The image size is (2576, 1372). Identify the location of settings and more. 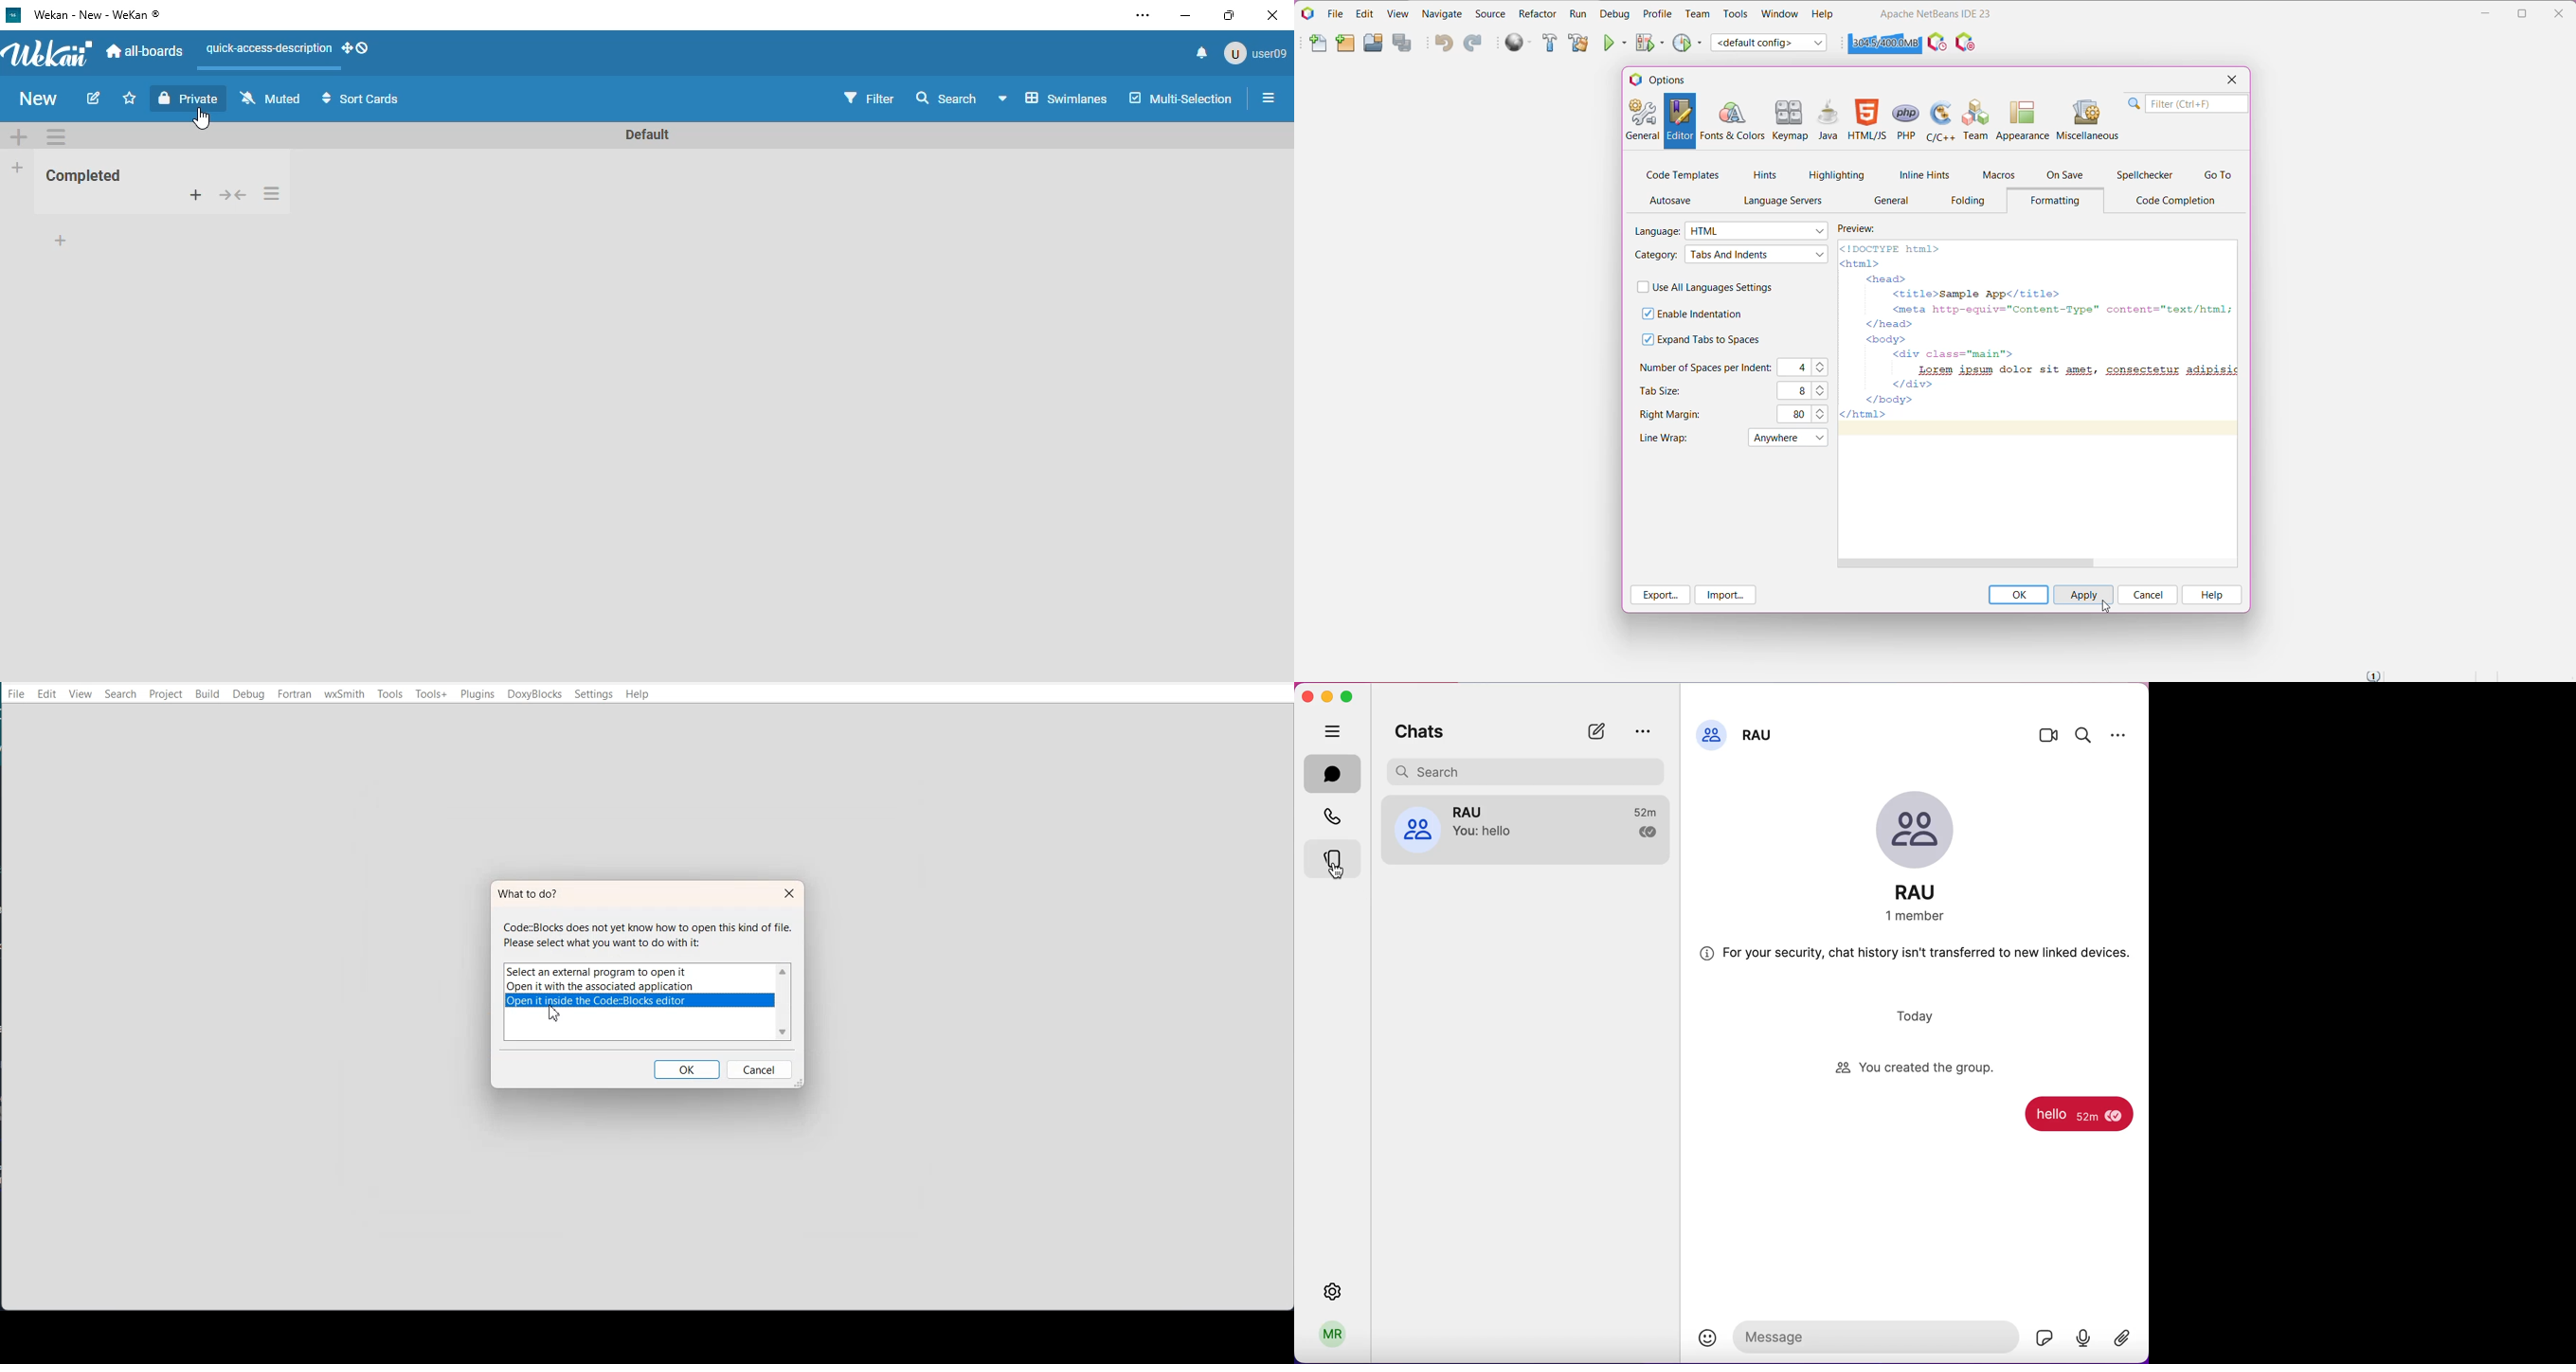
(1144, 15).